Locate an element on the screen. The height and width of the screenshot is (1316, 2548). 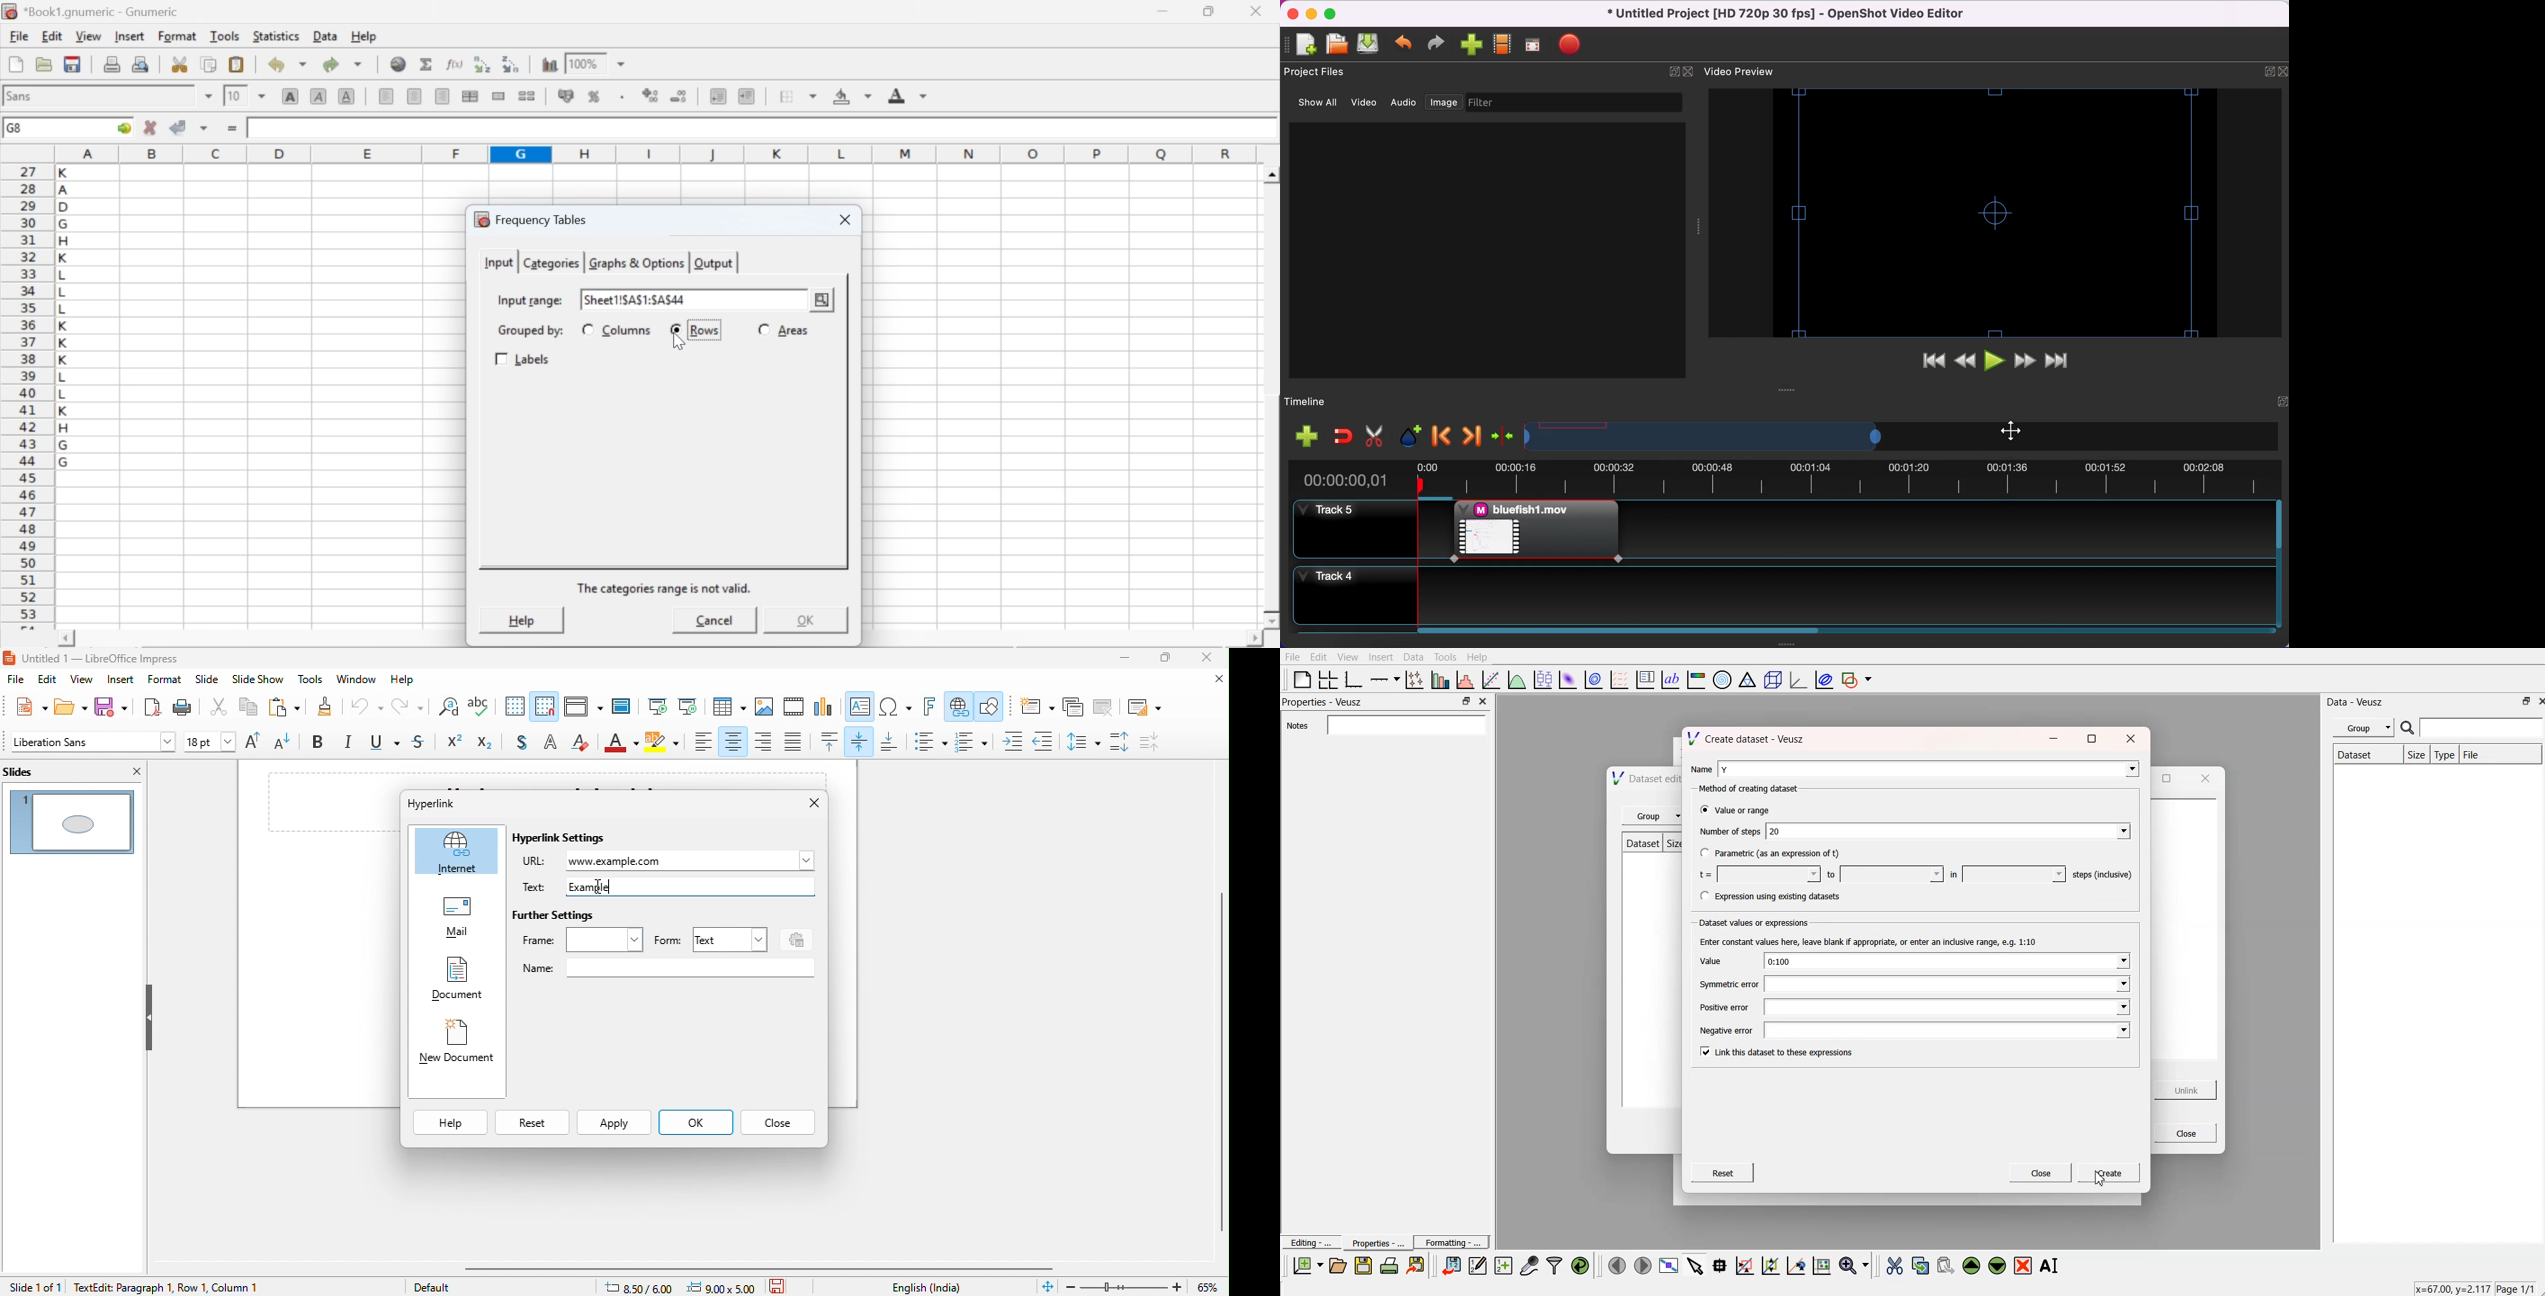
save is located at coordinates (111, 708).